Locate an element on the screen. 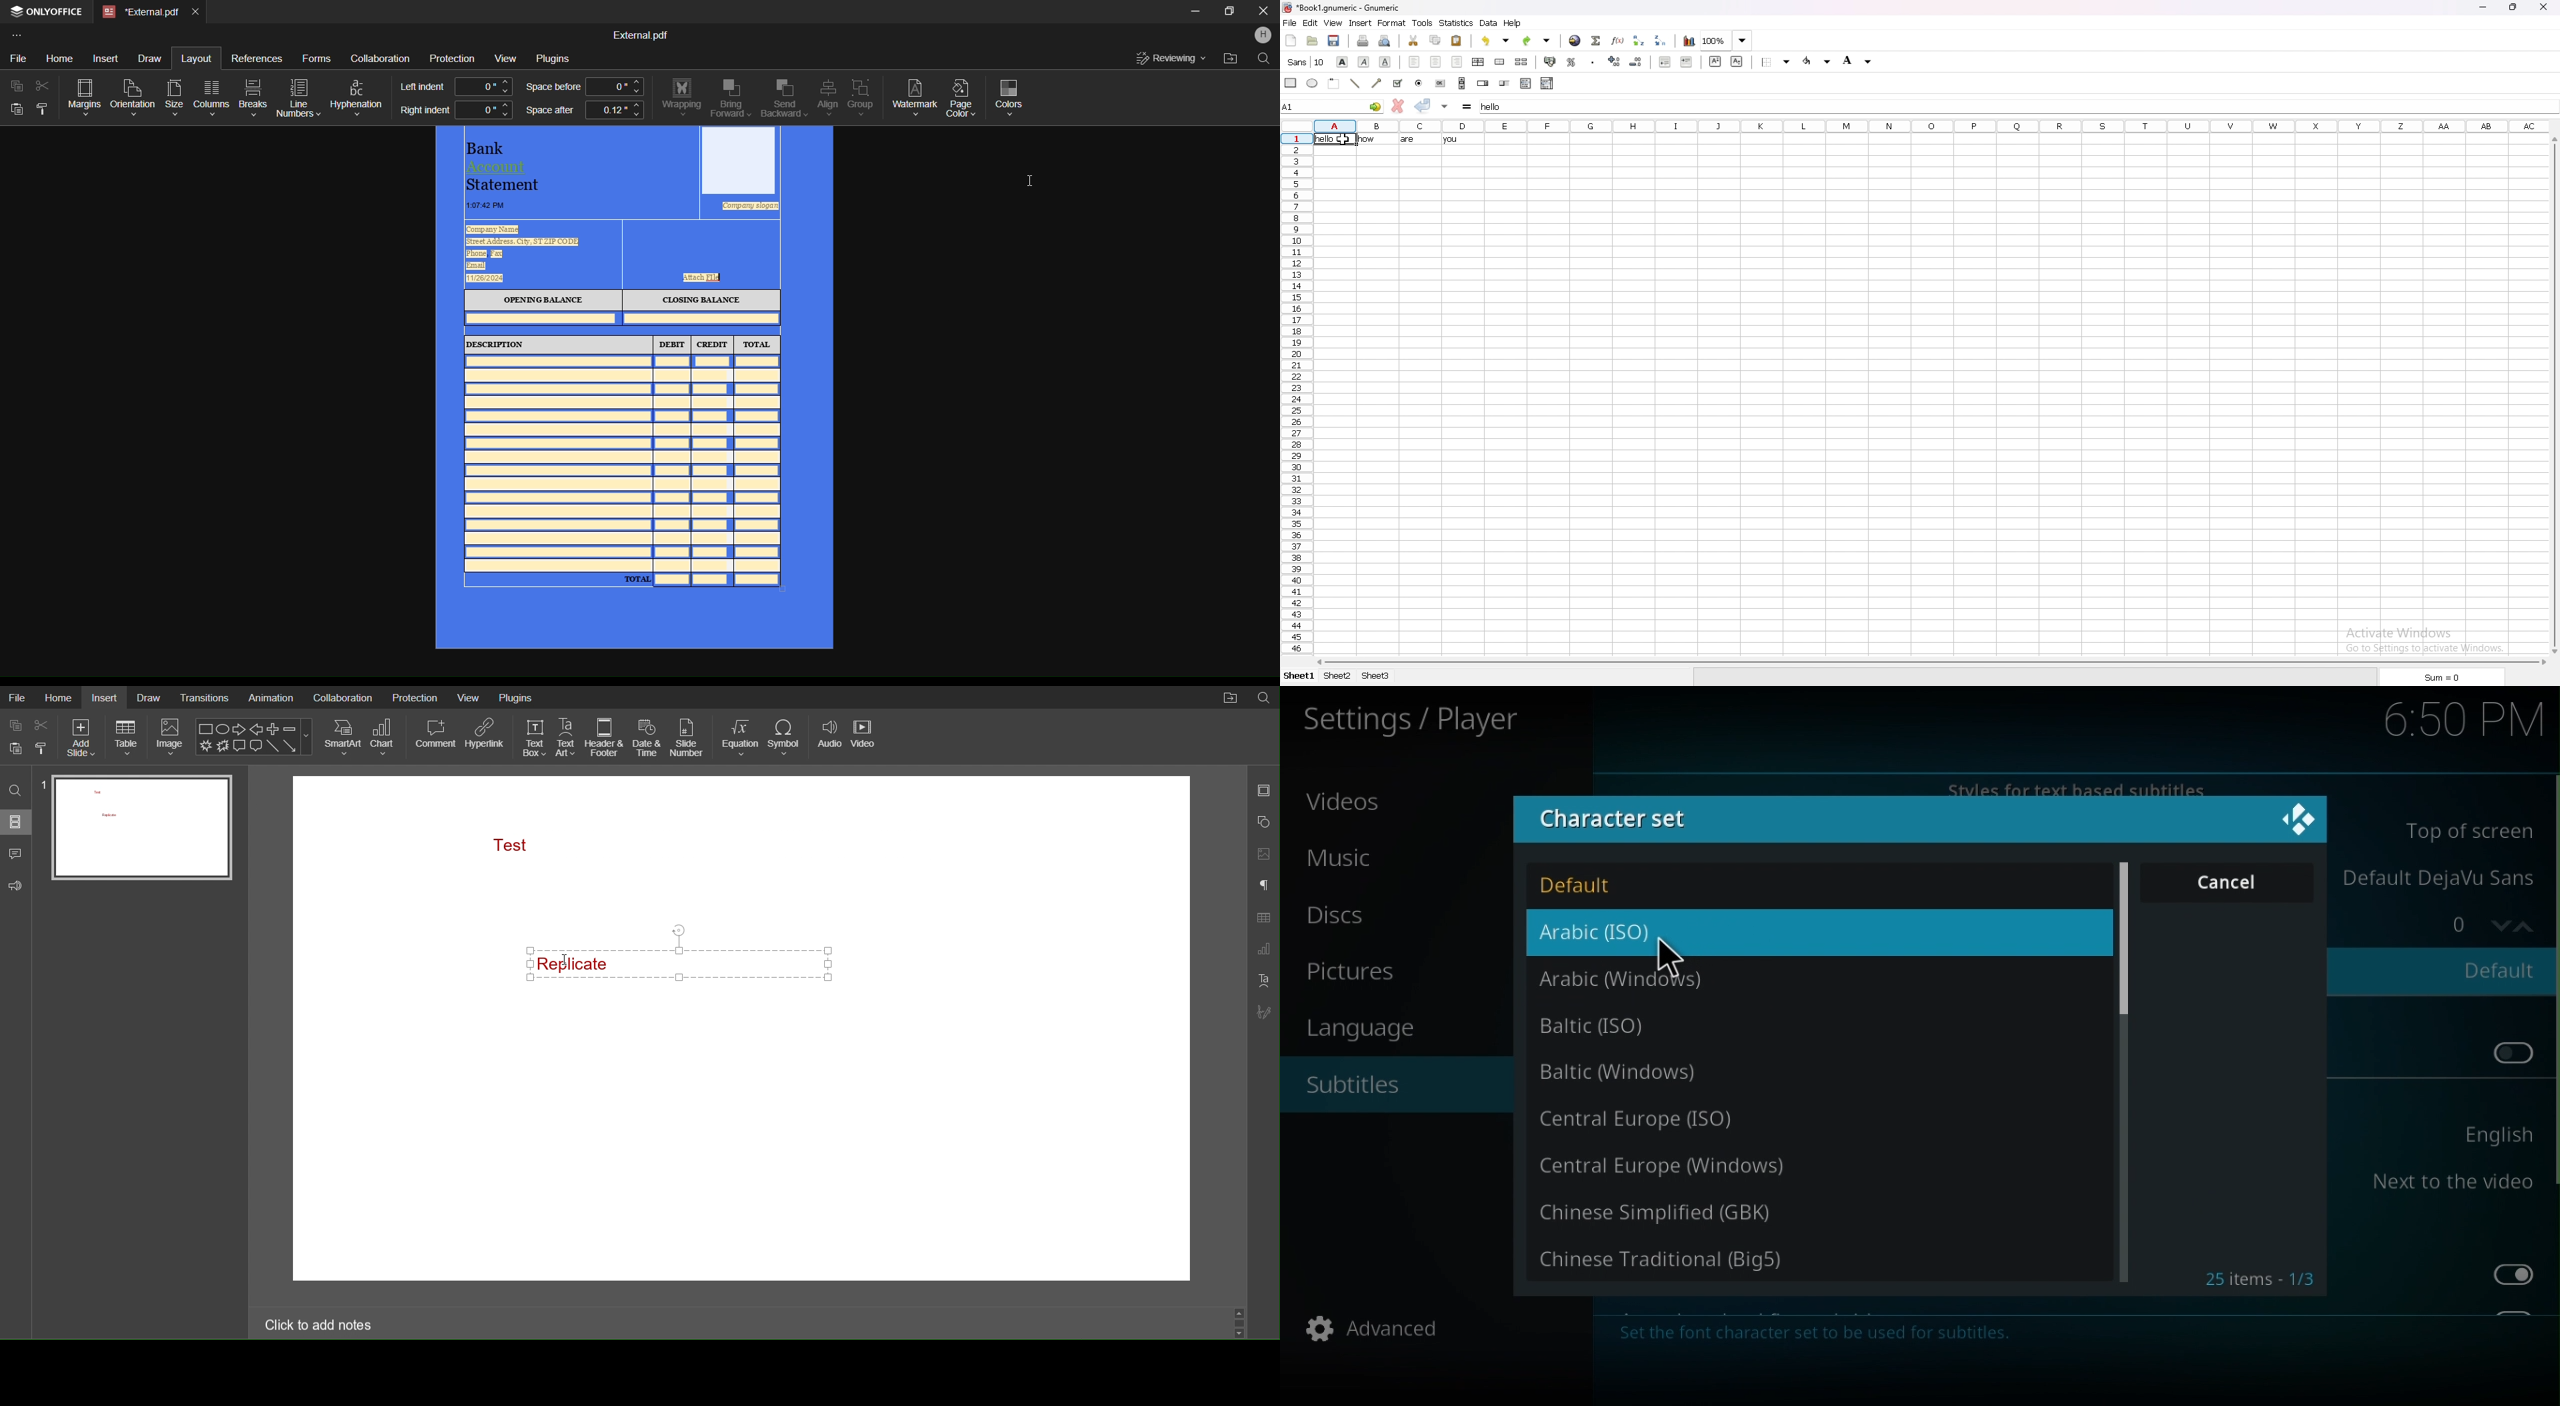 The height and width of the screenshot is (1428, 2576). Collaboration is located at coordinates (381, 56).